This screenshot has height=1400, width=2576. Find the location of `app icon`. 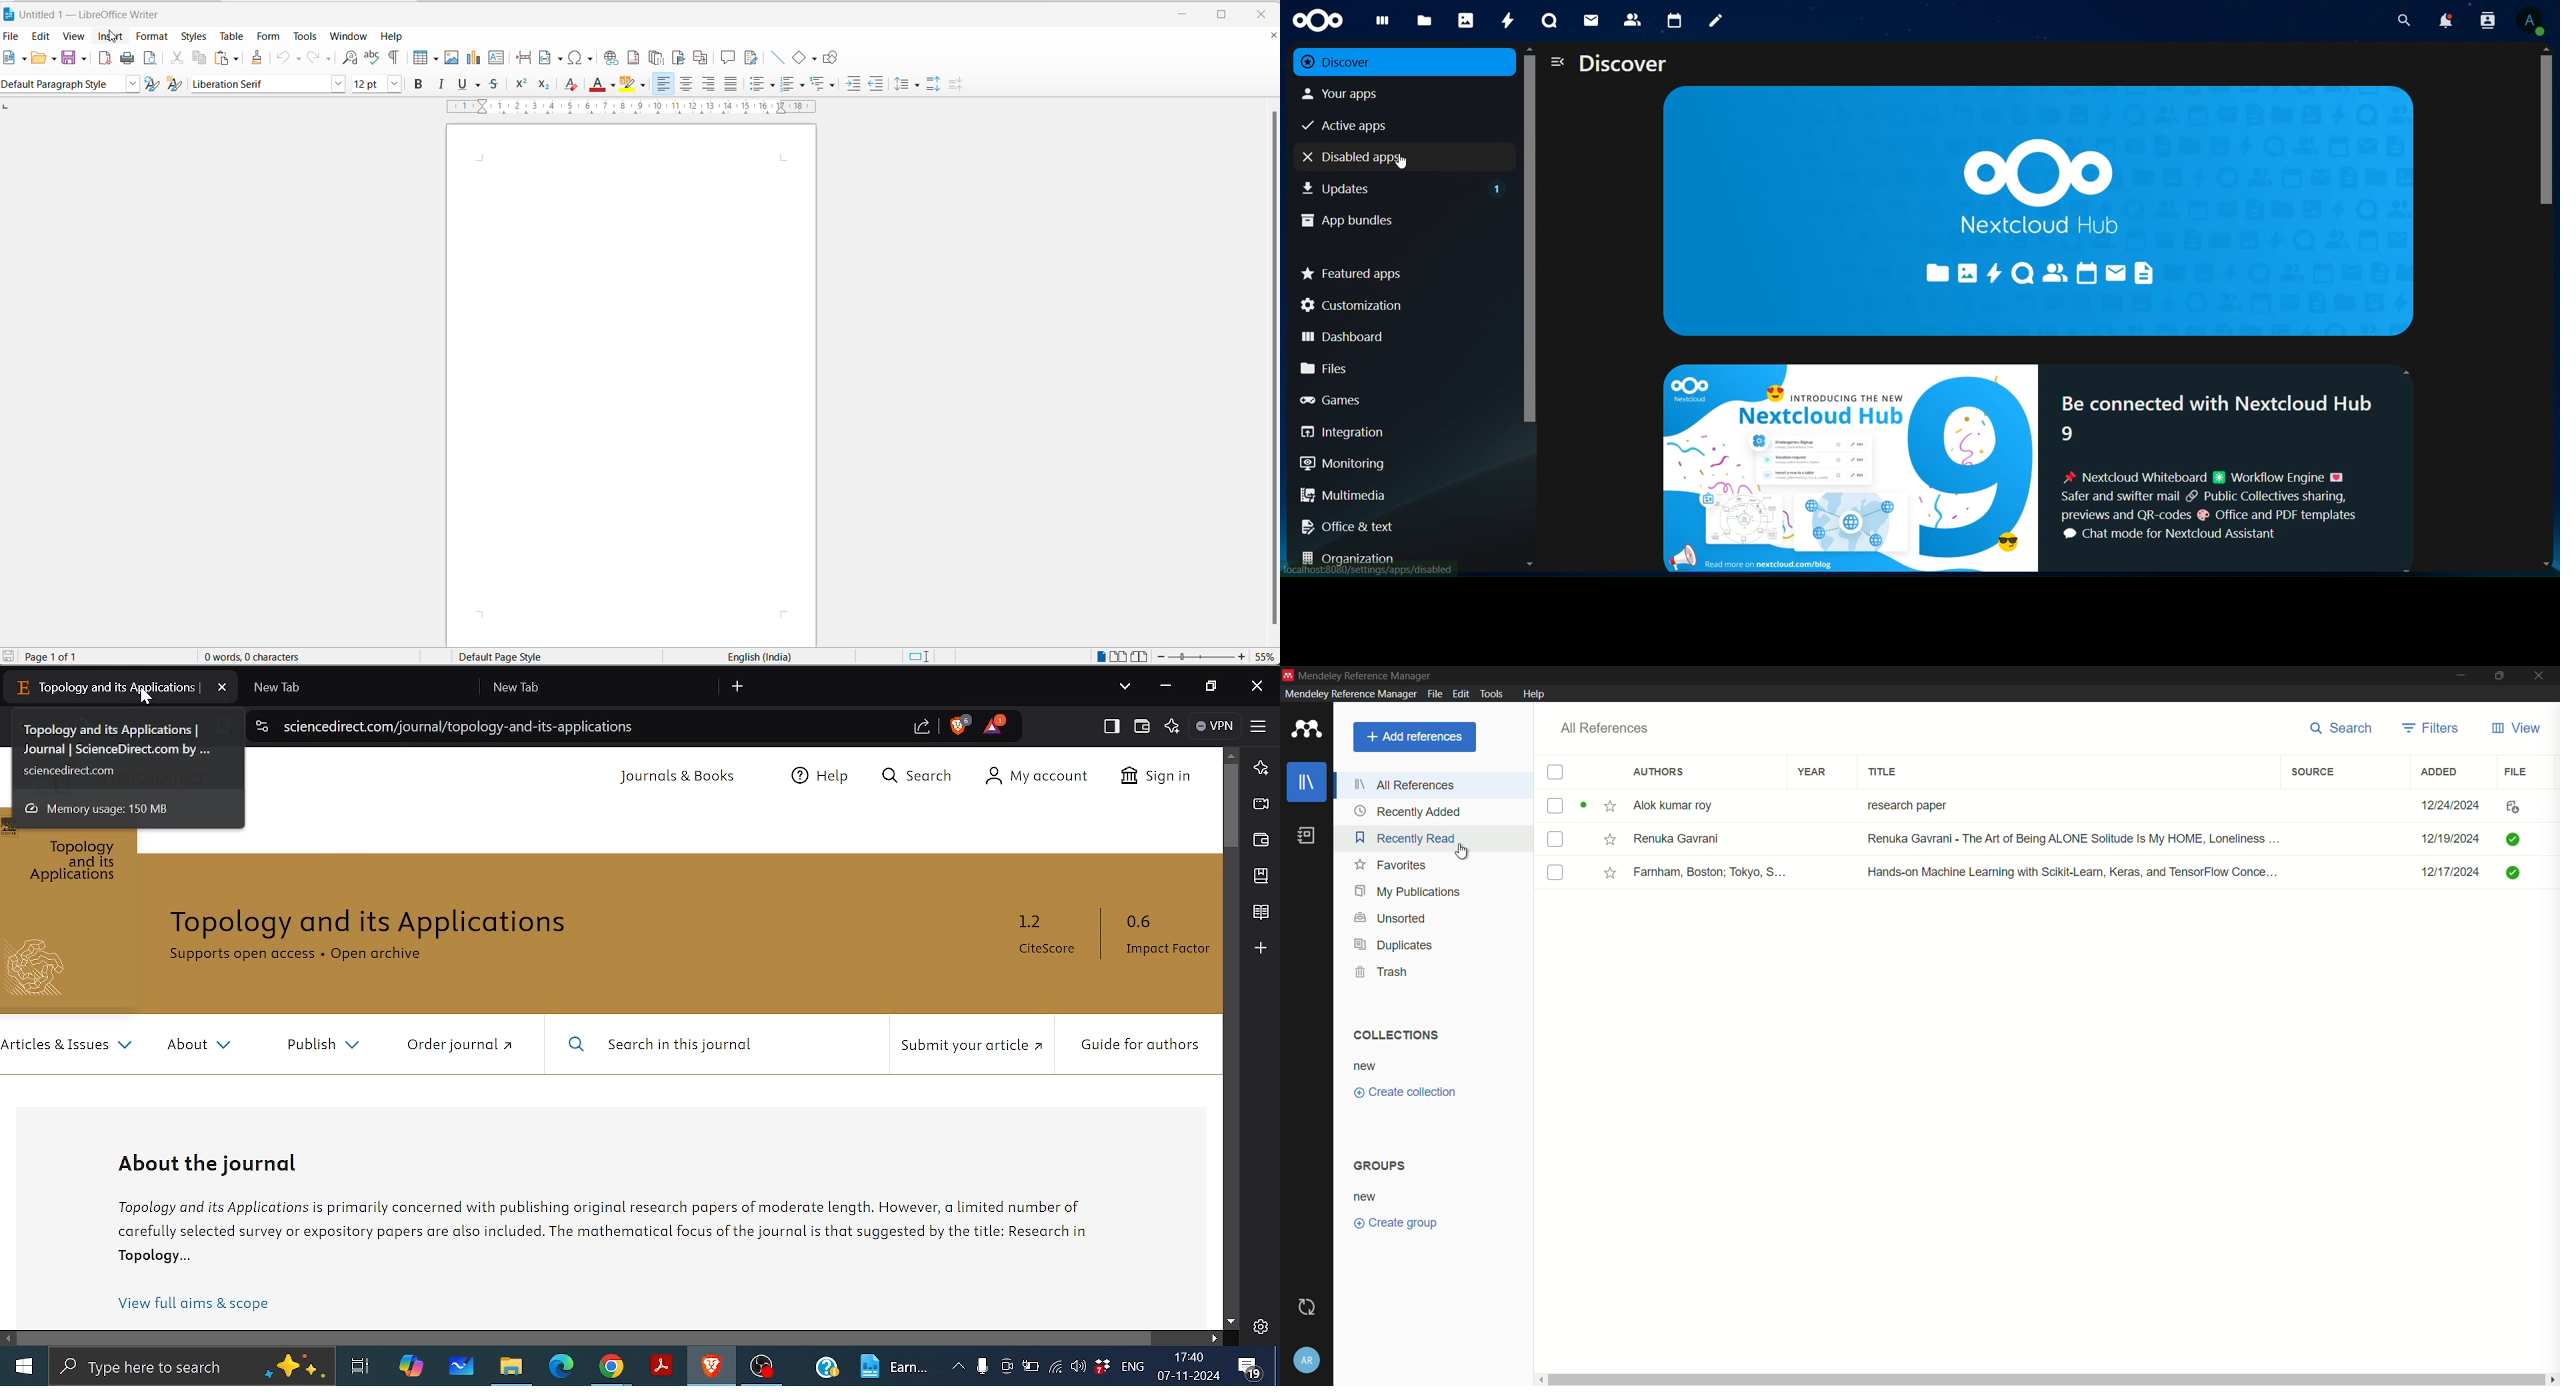

app icon is located at coordinates (1307, 729).